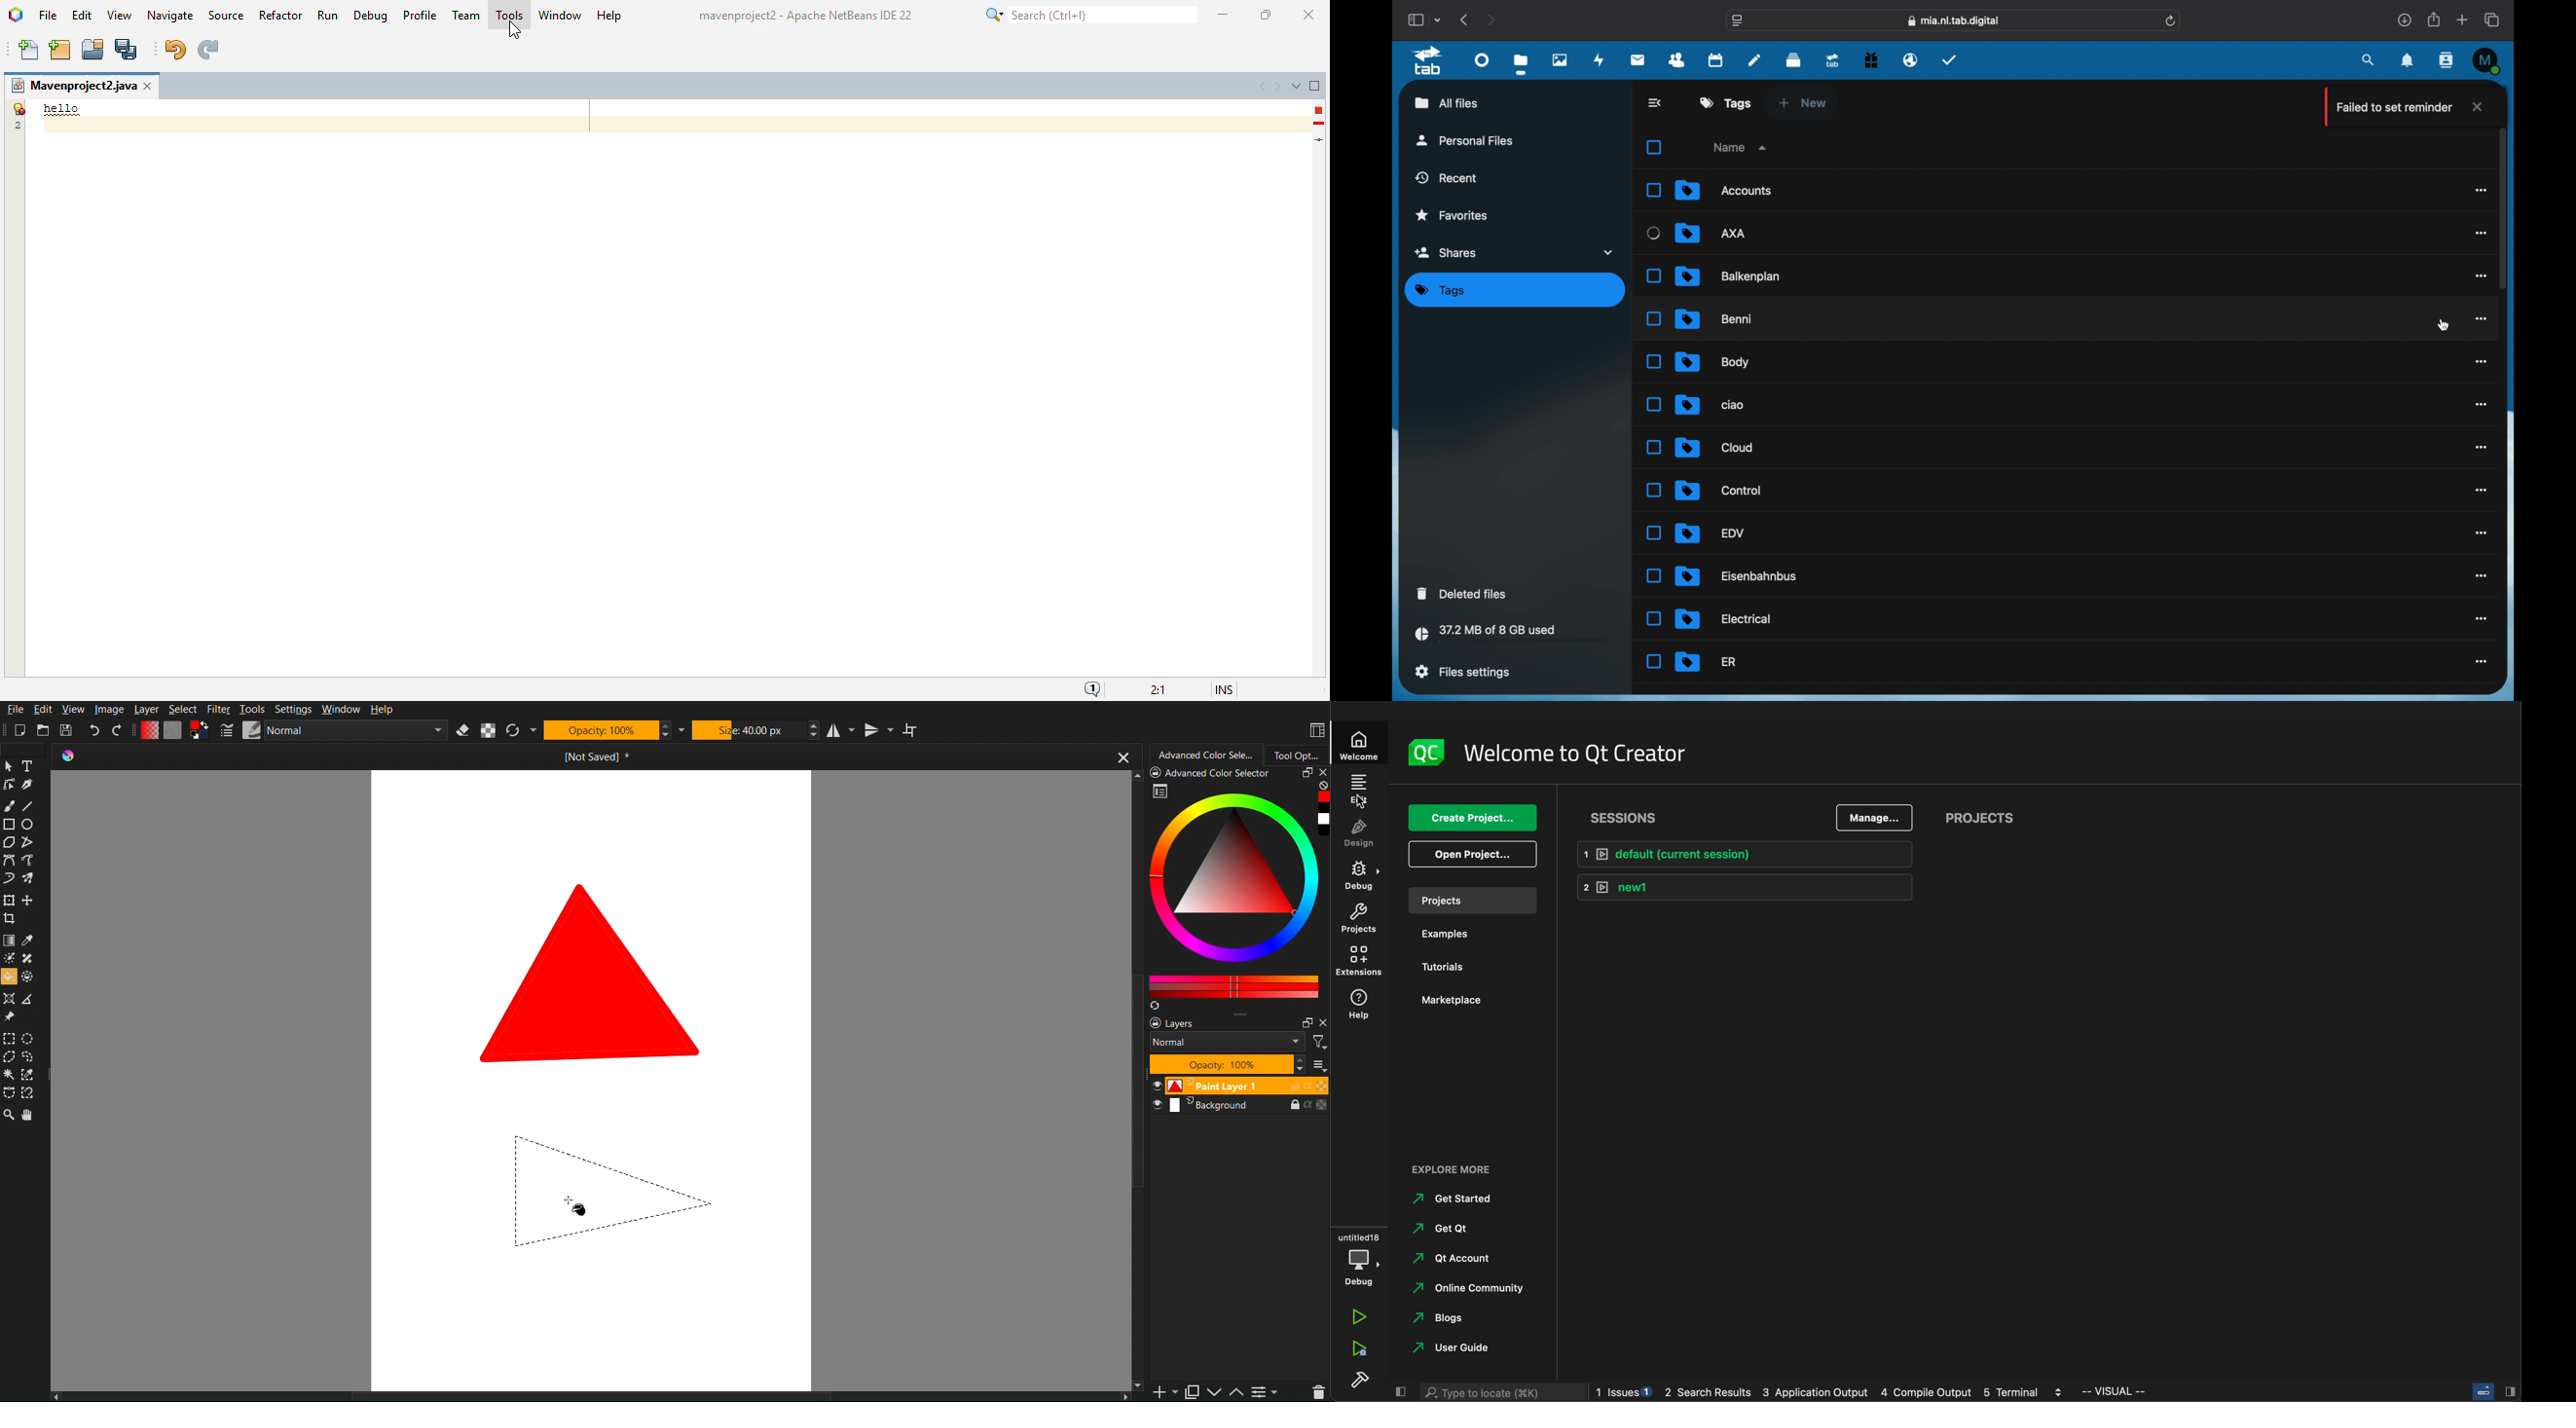  Describe the element at coordinates (2494, 19) in the screenshot. I see `show tab overview` at that location.